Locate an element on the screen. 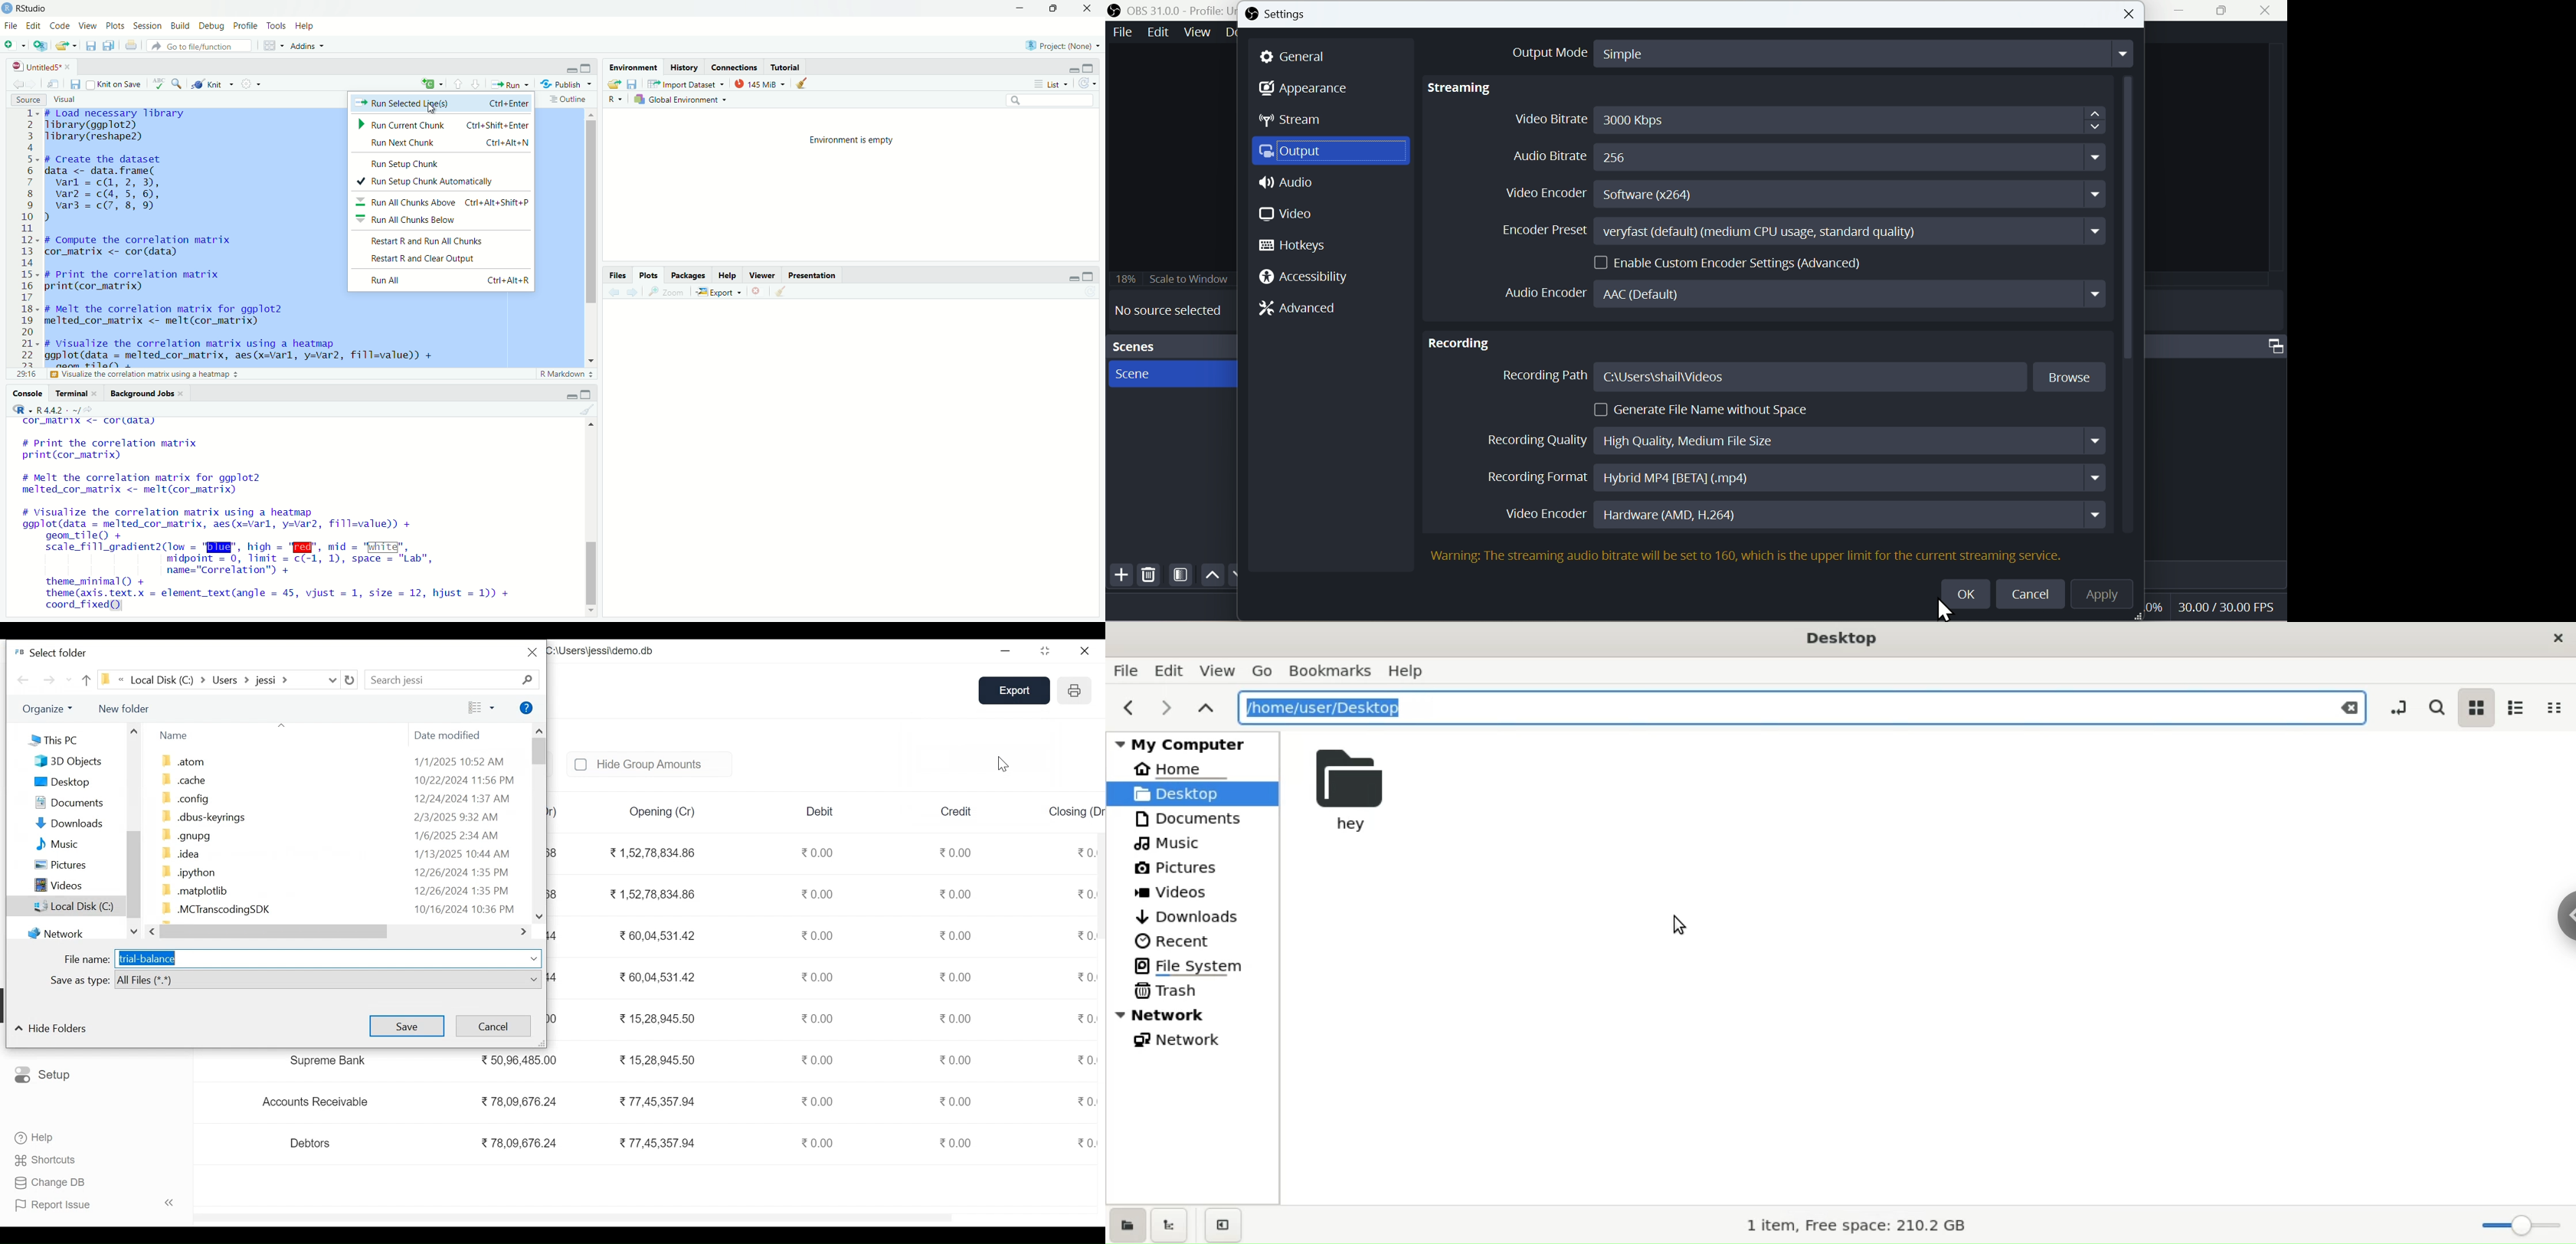  cor_matrix <- cordidata)
# Print the correlation matrix
print(cor_matrix)
# Melt the correlation matrix for ggplot2
melted_cor_matrix <- melt(cor_matrix)
# Visualize the correlation matrix using a heatmap
ggplot(data = melted_cor_matrix, aes(x=varl, y=var2, fill=value)) +
geom_tile() +
scale_fill_gradient2(low = "BI", hich = "W@", mid = "White",
midpoint = 0, limit = c(-1, 1), space = "Lab",
name="Correlation") +
theme_minimal() +
theme (axis. text.x = element_text(angle = 45, vijust = 1, size = 12, hjust = 1)) +
coord_fixed) is located at coordinates (281, 516).